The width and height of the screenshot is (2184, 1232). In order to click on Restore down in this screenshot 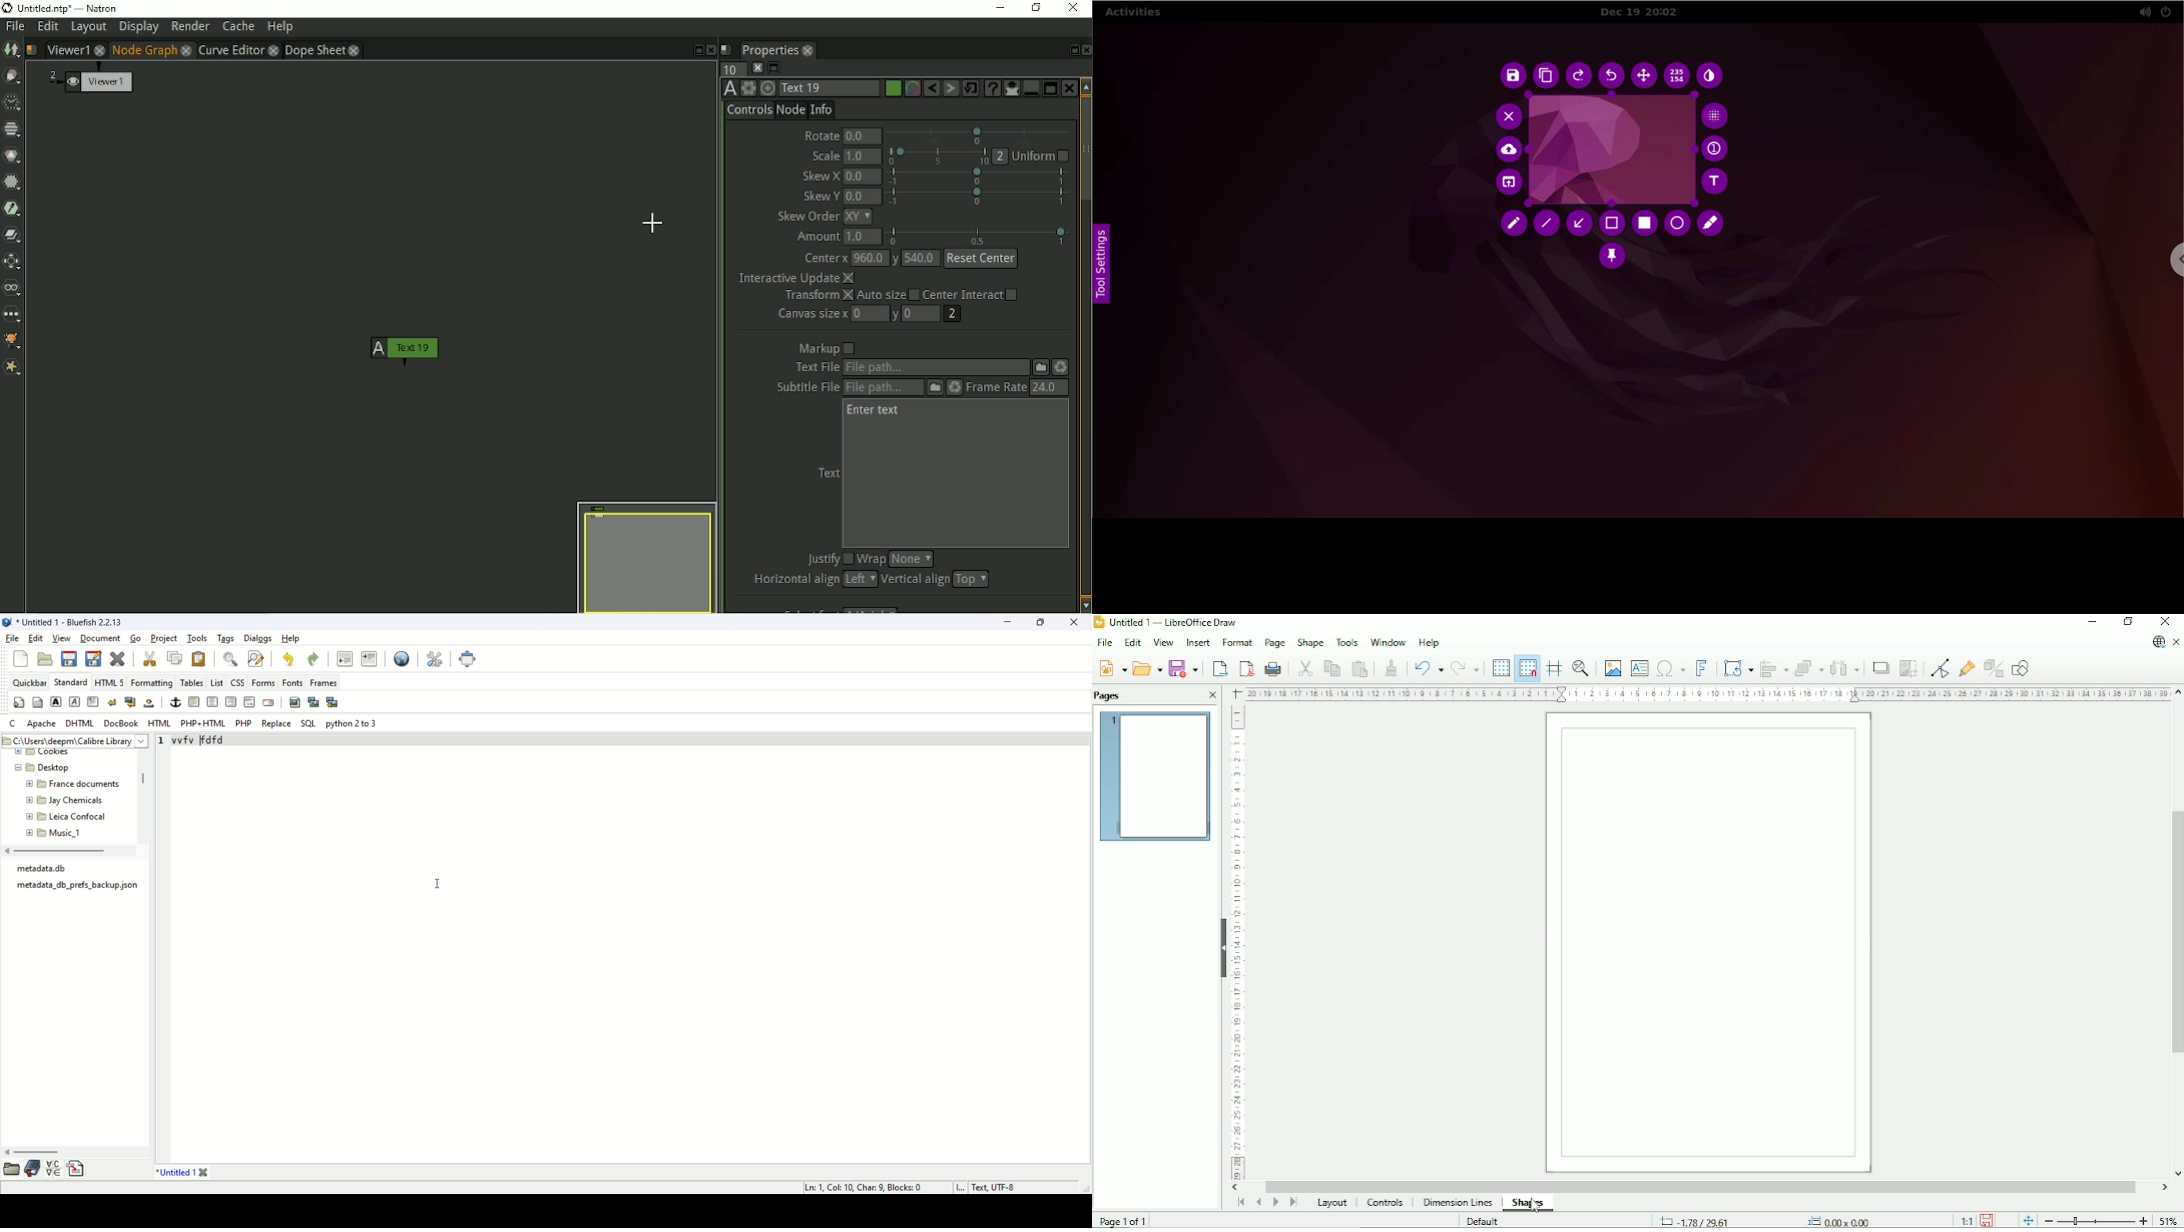, I will do `click(2127, 623)`.